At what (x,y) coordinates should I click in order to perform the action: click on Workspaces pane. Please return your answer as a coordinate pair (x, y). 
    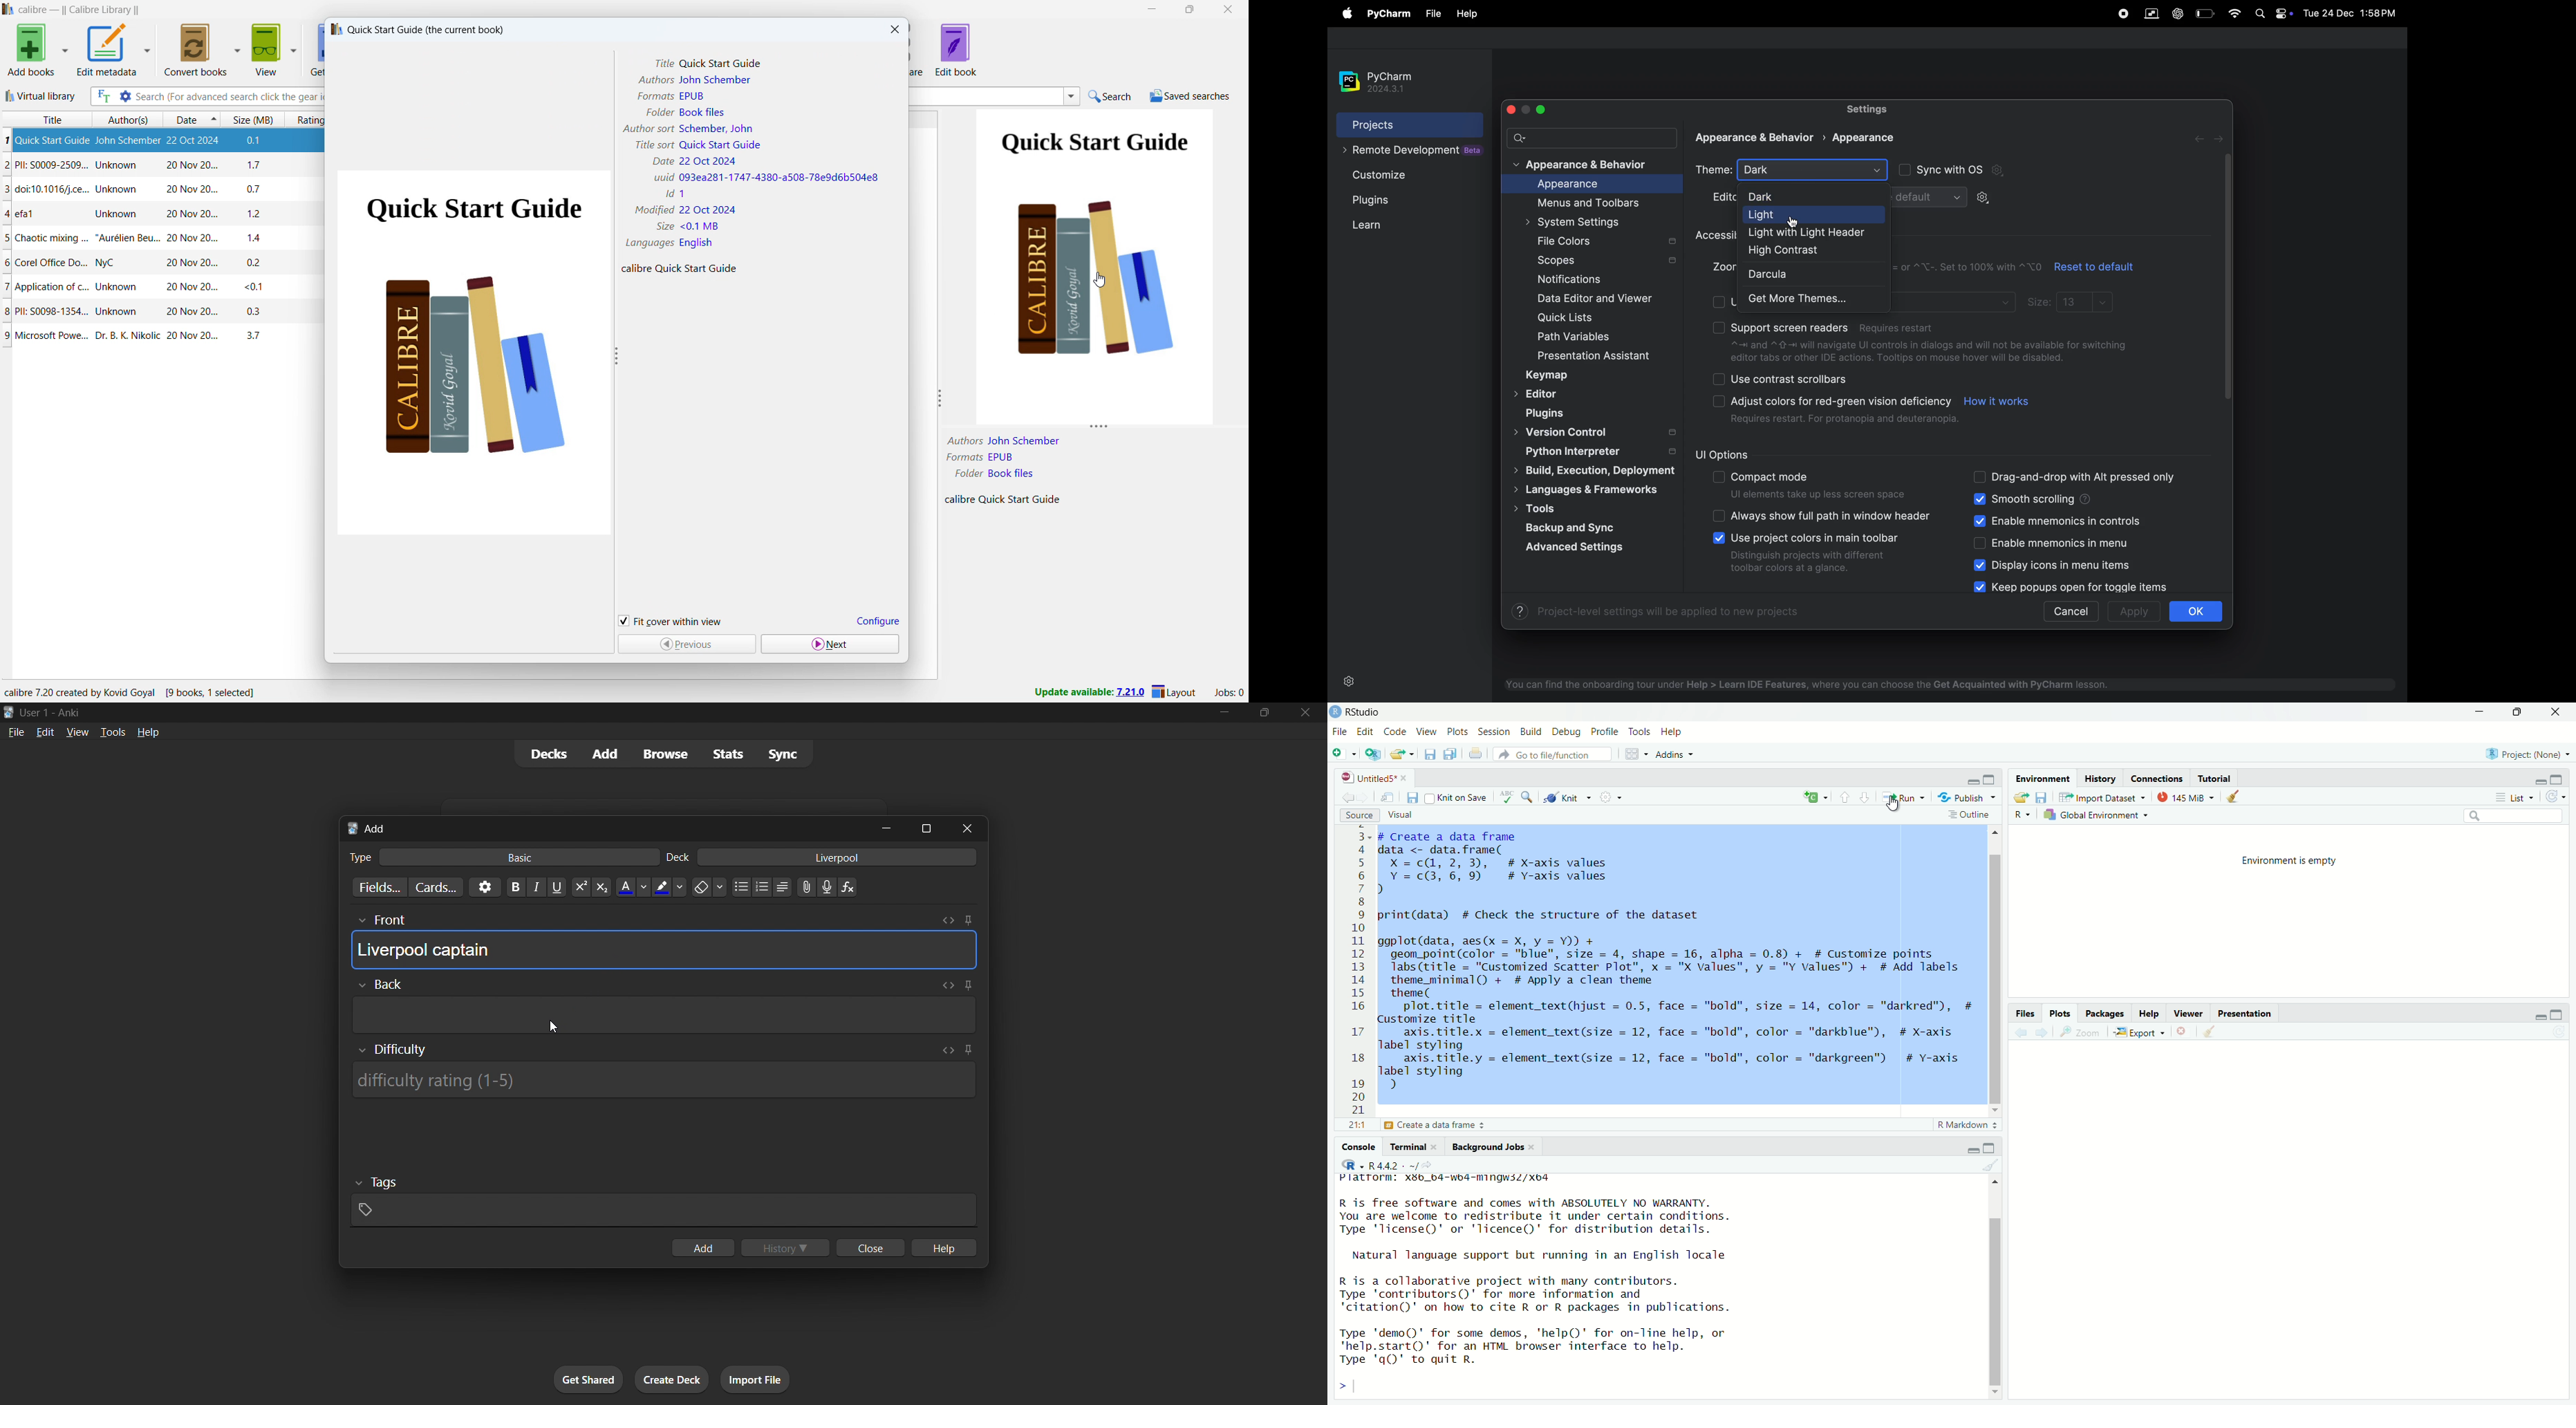
    Looking at the image, I should click on (1637, 754).